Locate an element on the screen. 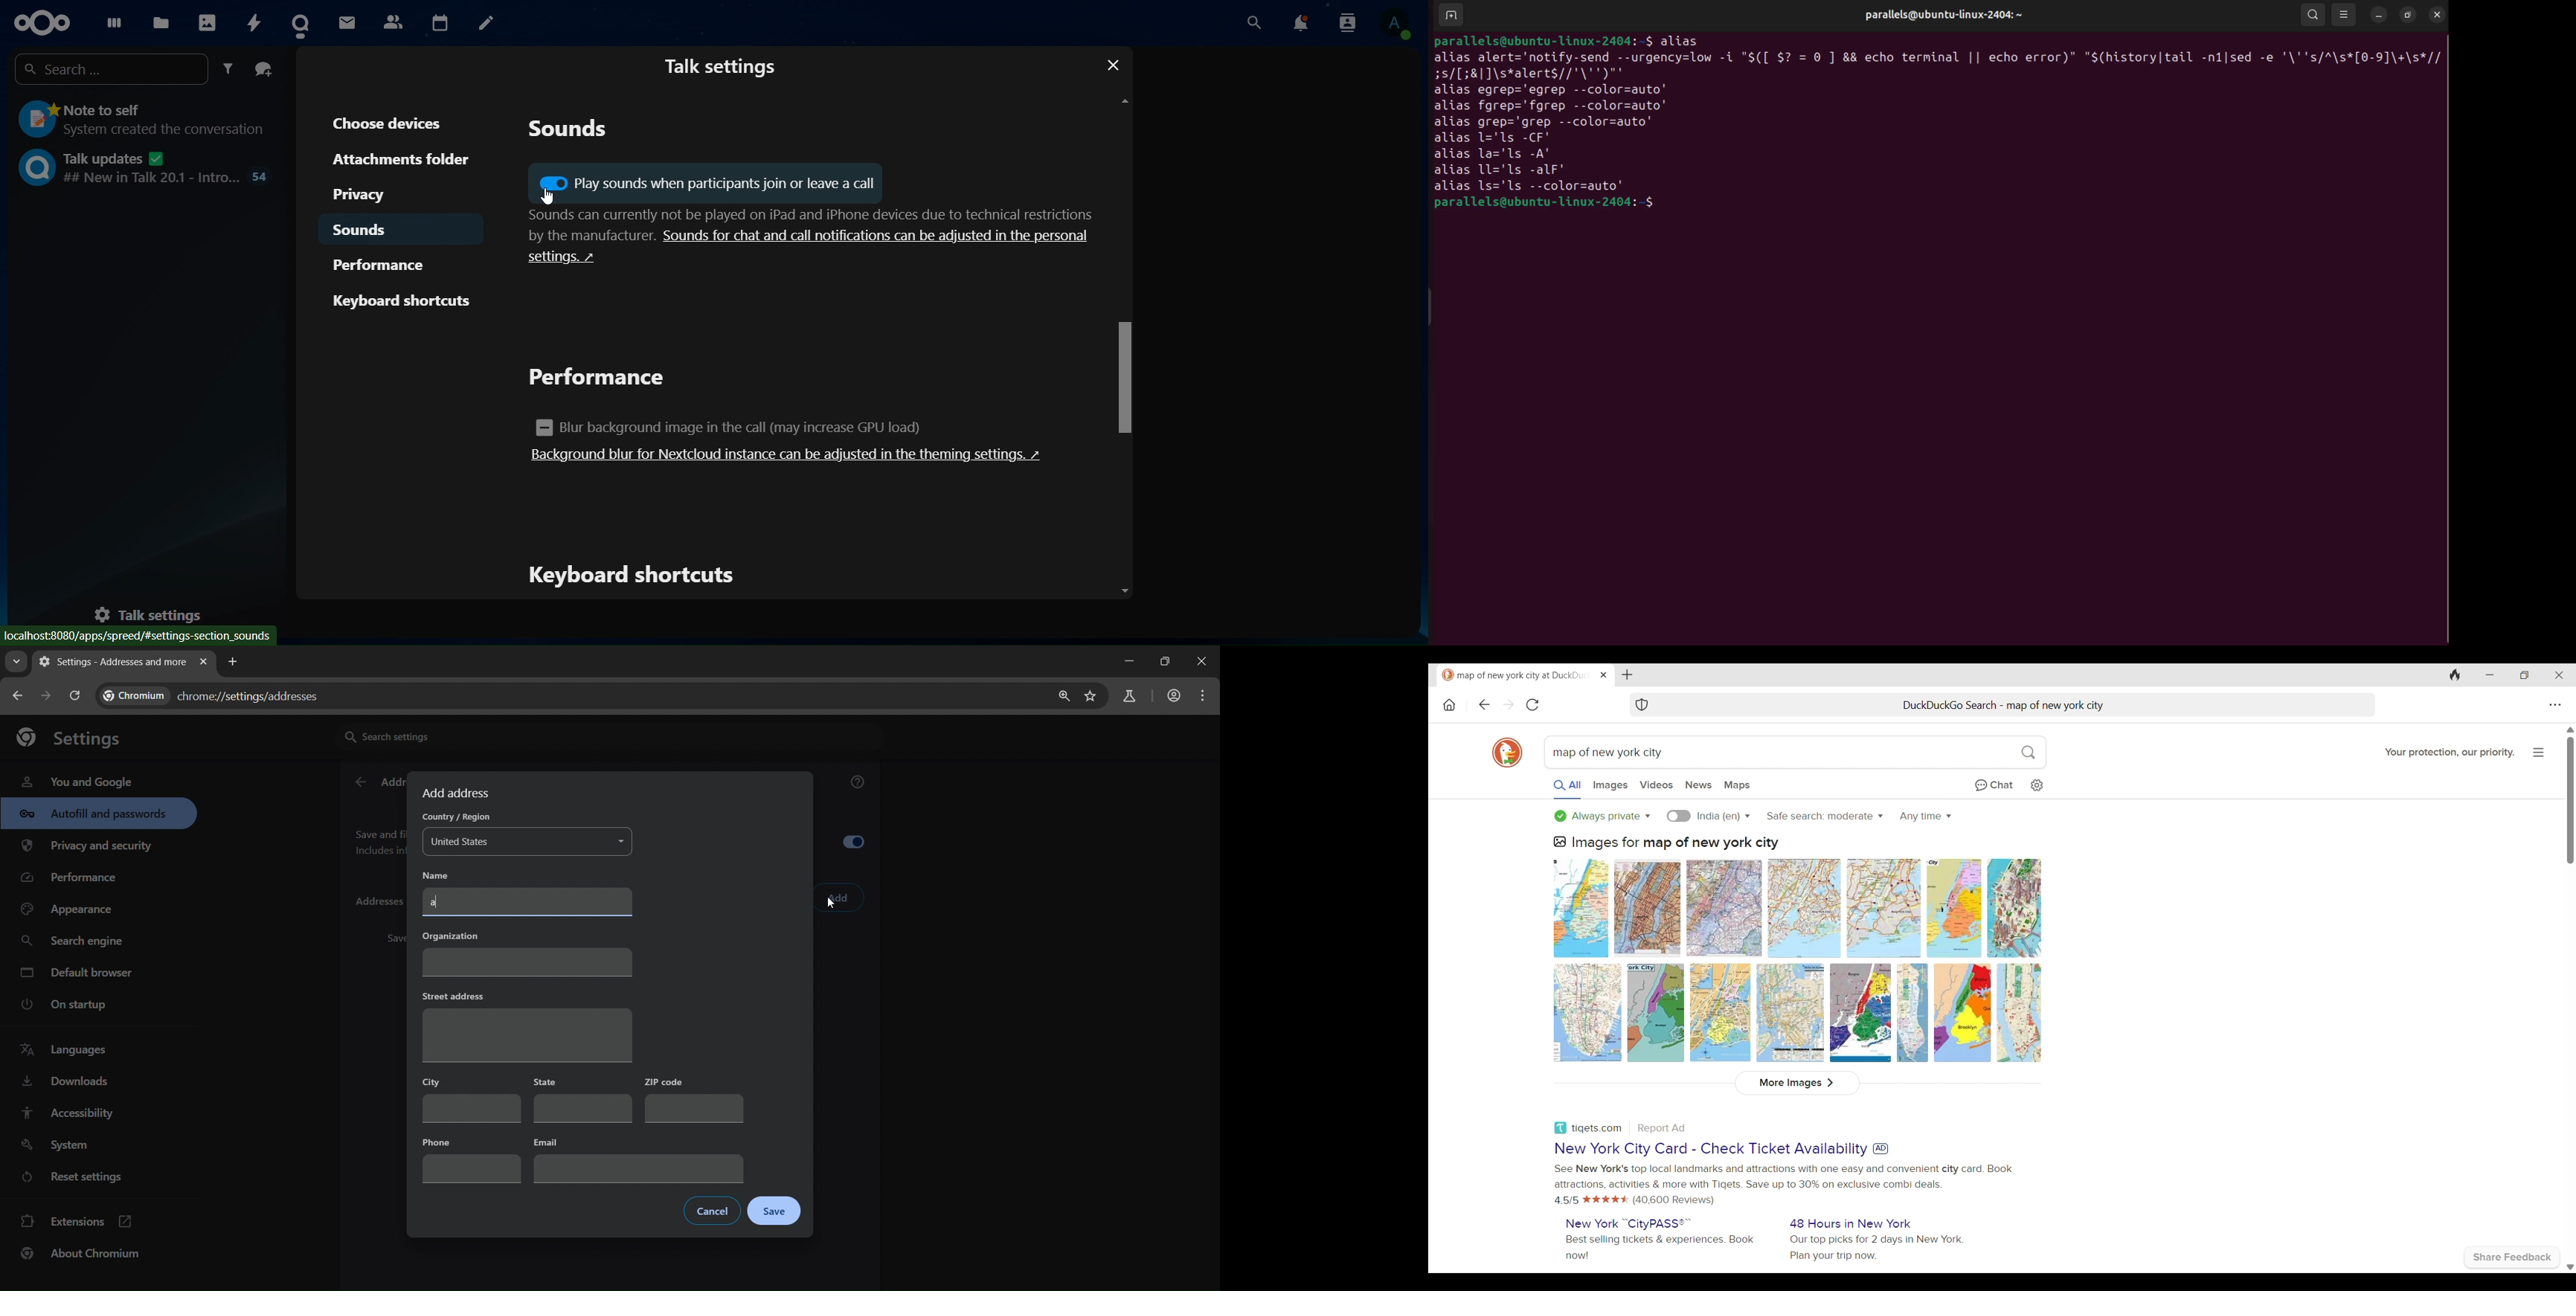  get help is located at coordinates (859, 784).